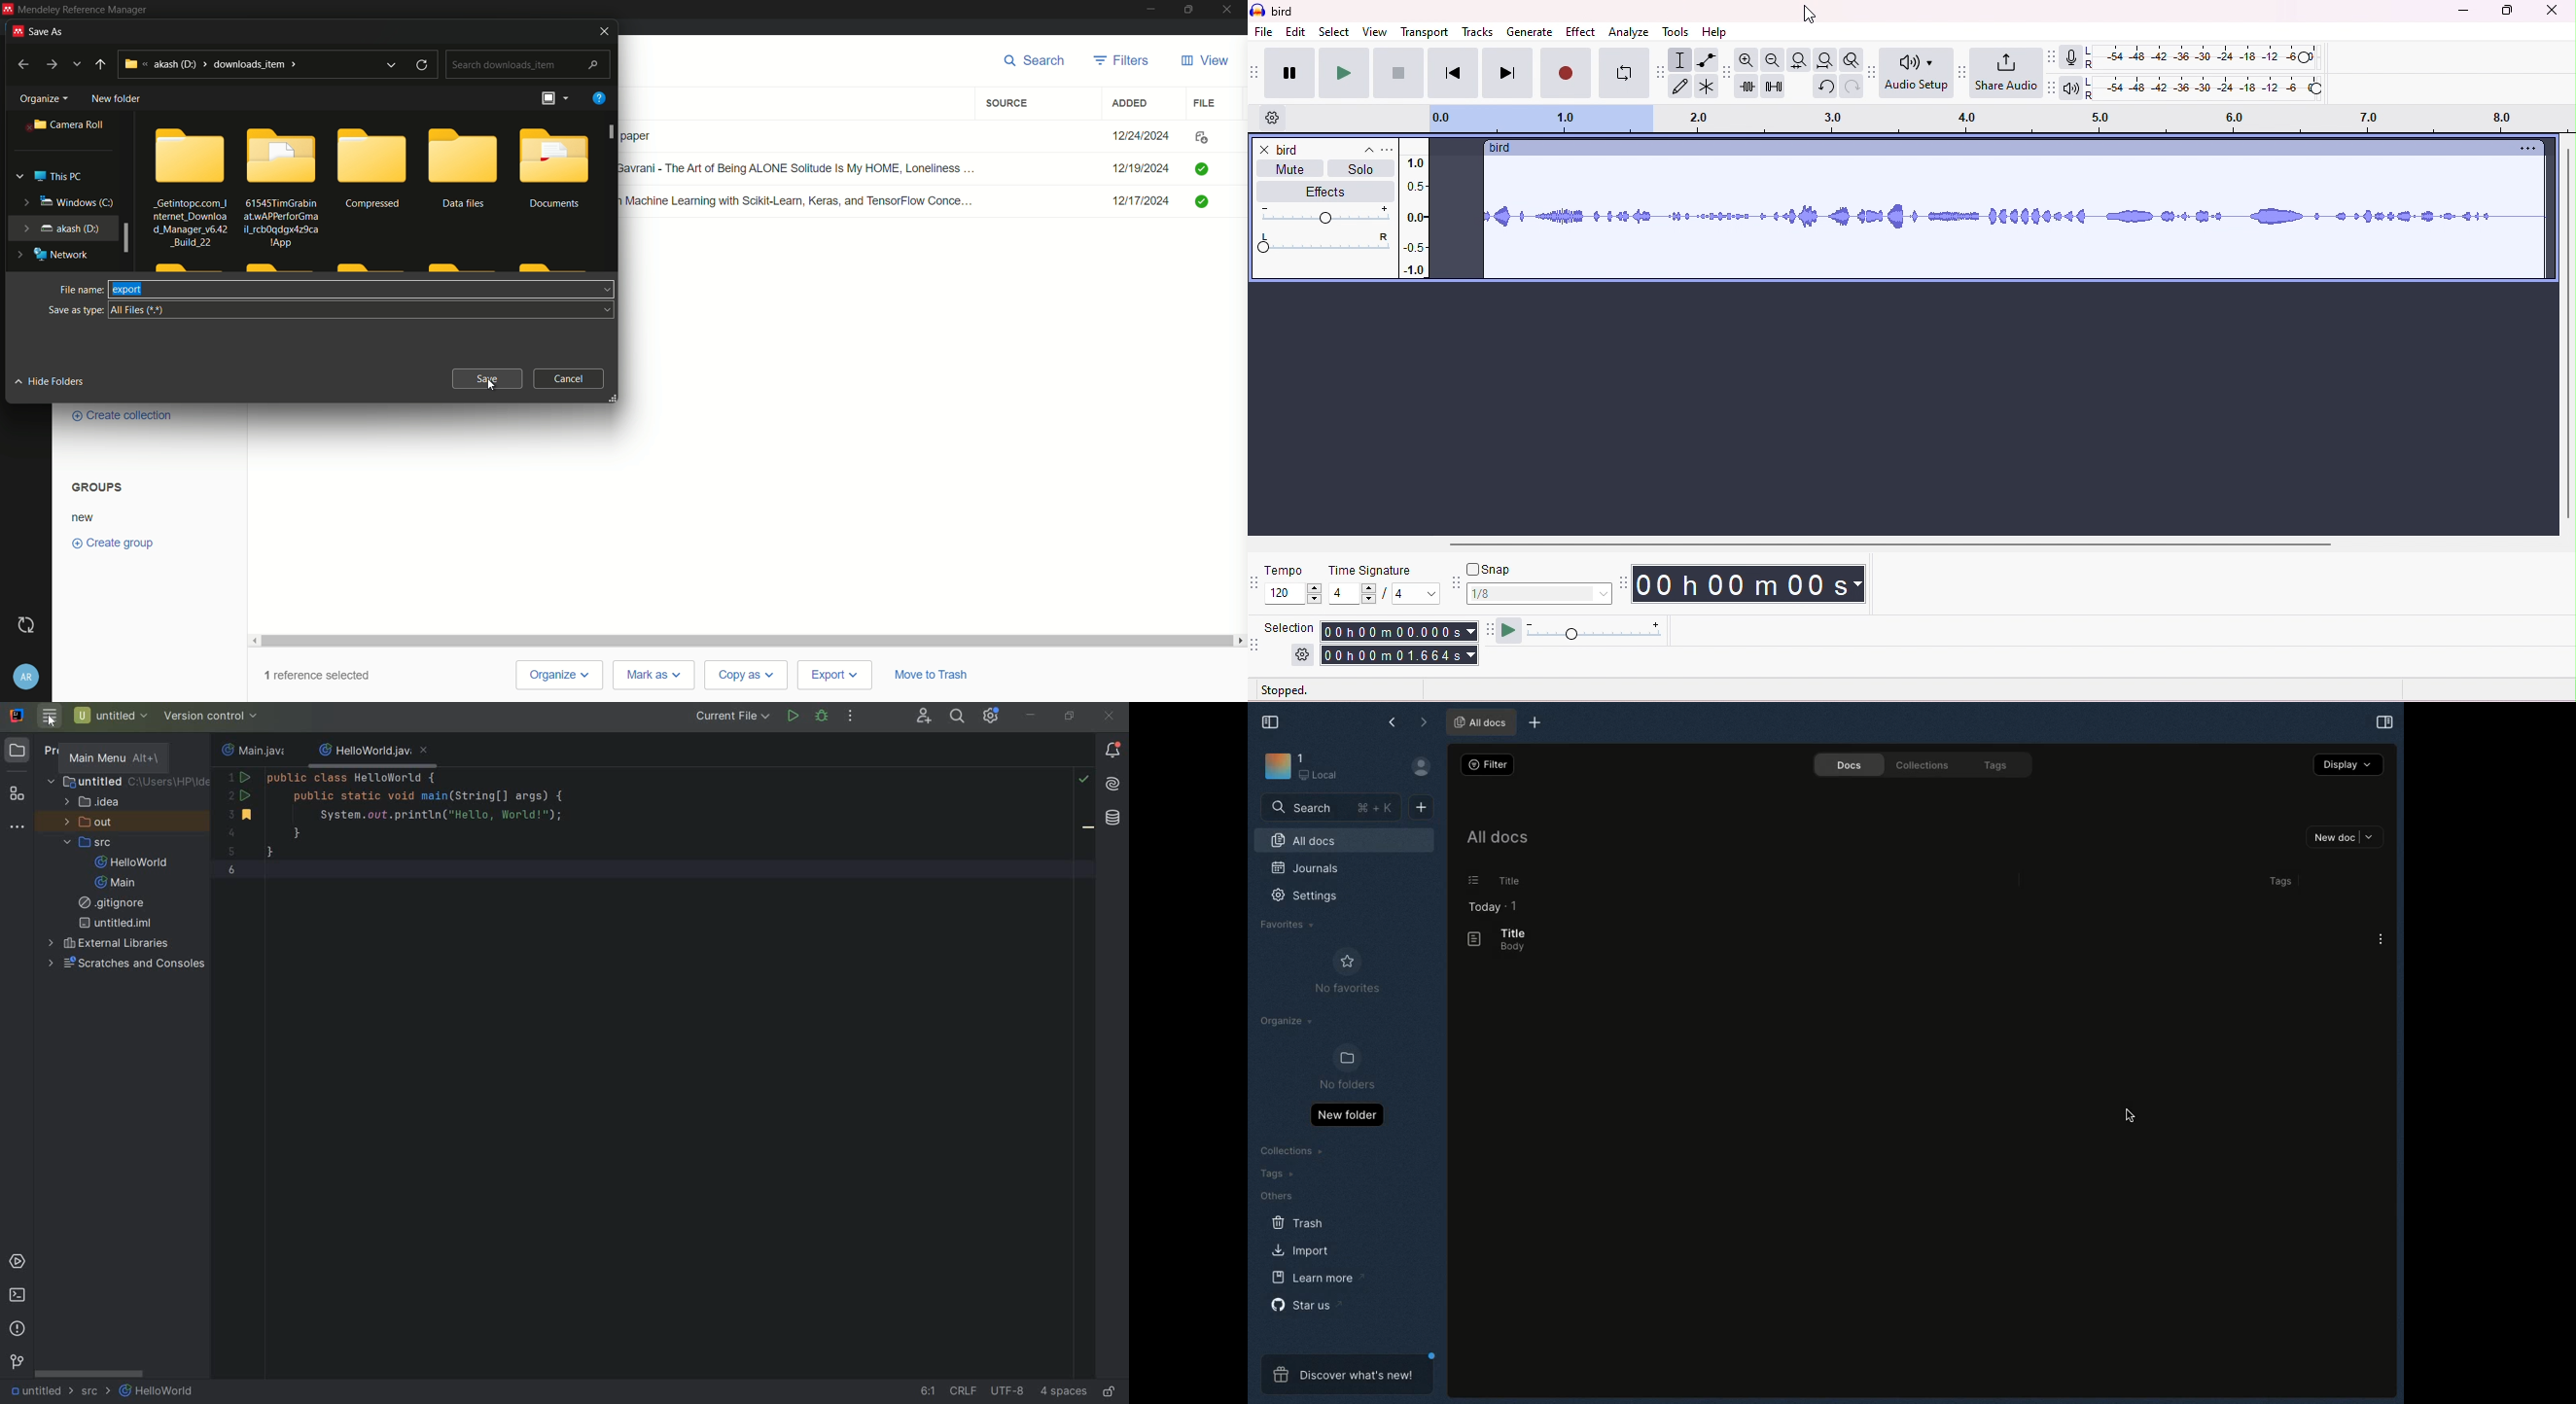 The height and width of the screenshot is (1428, 2576). Describe the element at coordinates (1823, 88) in the screenshot. I see `undo` at that location.